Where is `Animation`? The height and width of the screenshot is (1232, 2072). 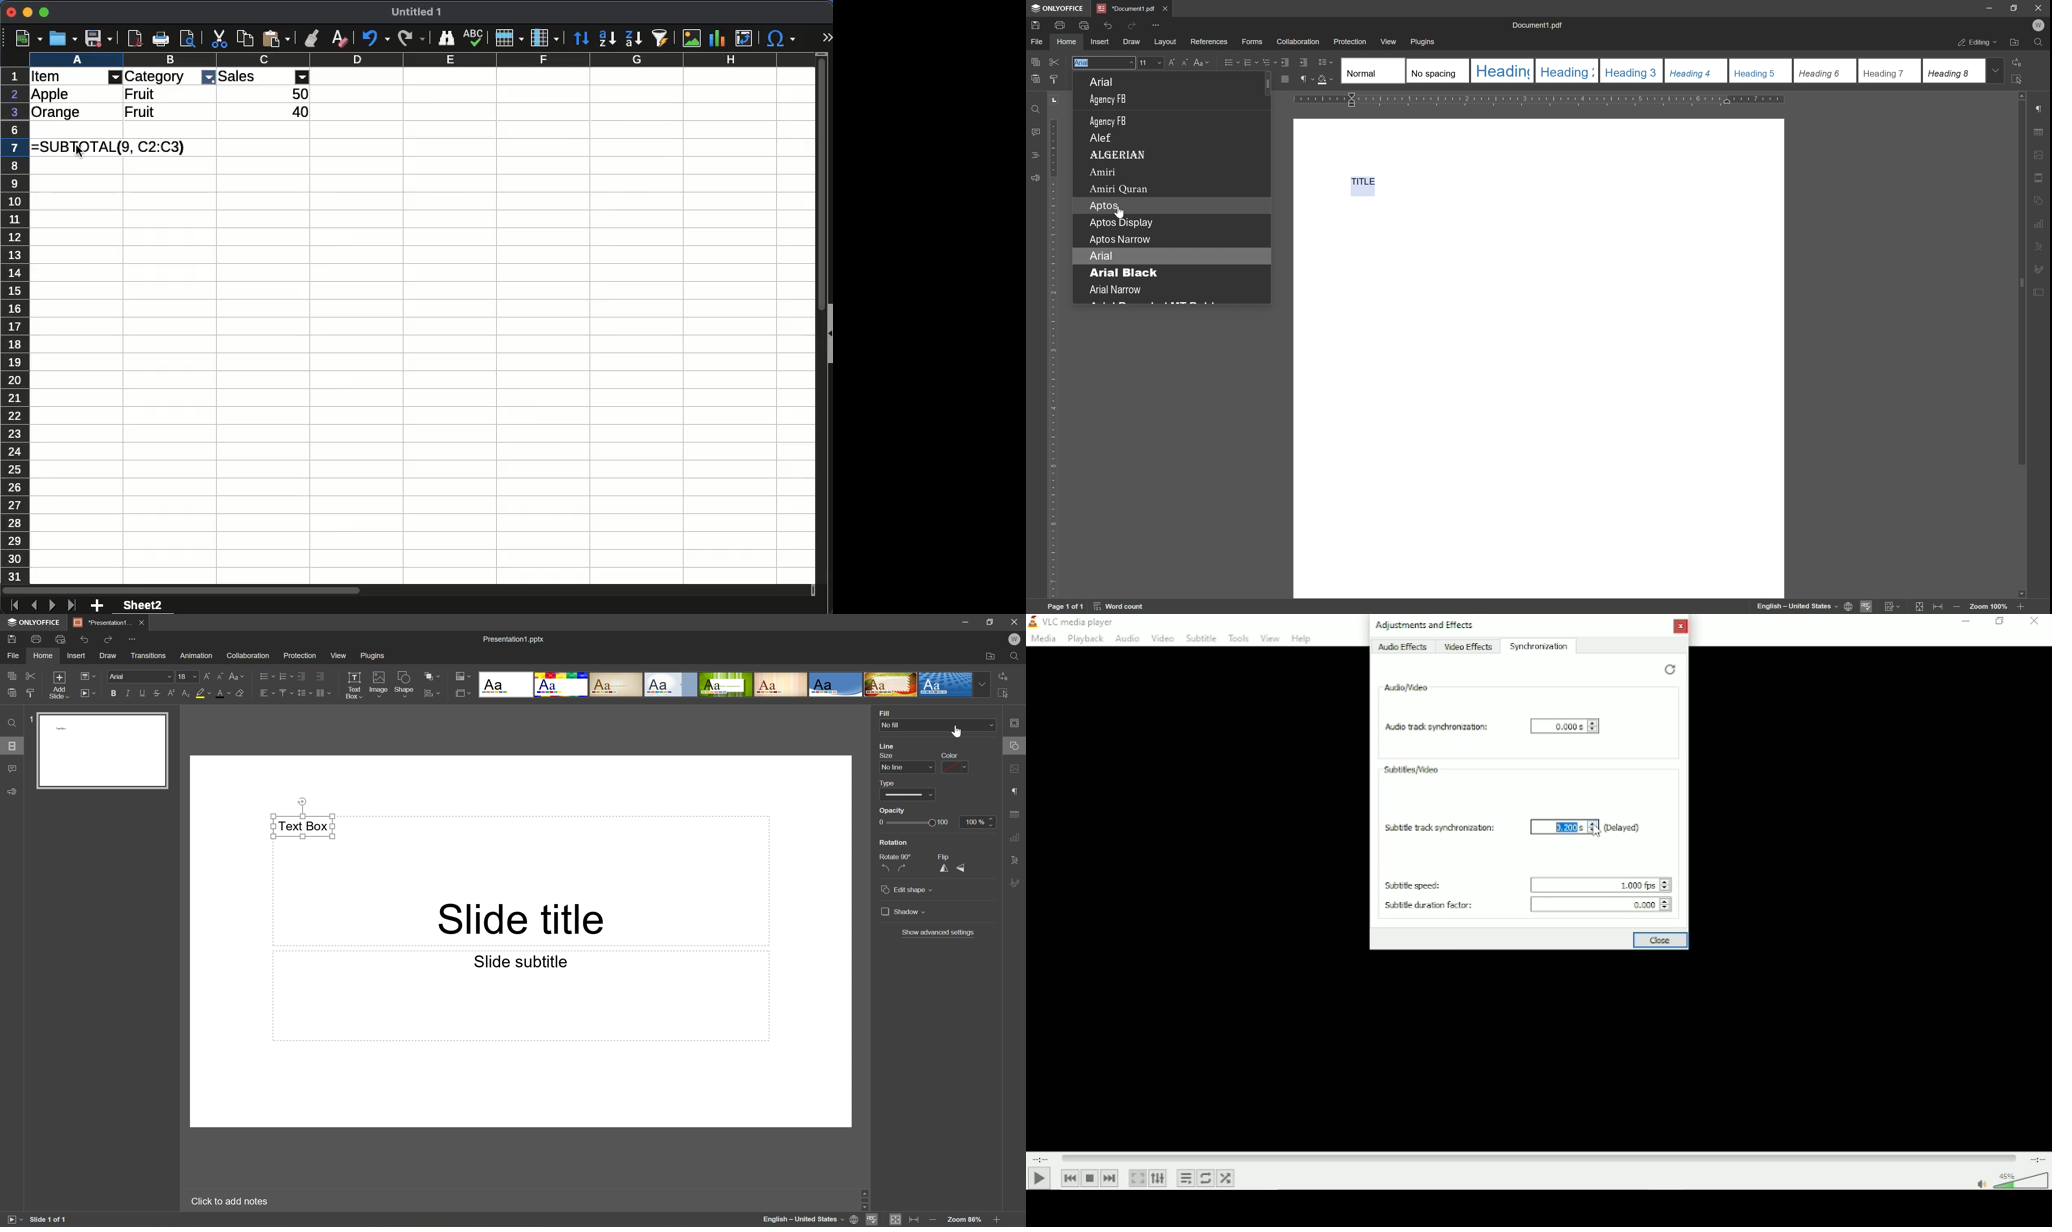 Animation is located at coordinates (198, 655).